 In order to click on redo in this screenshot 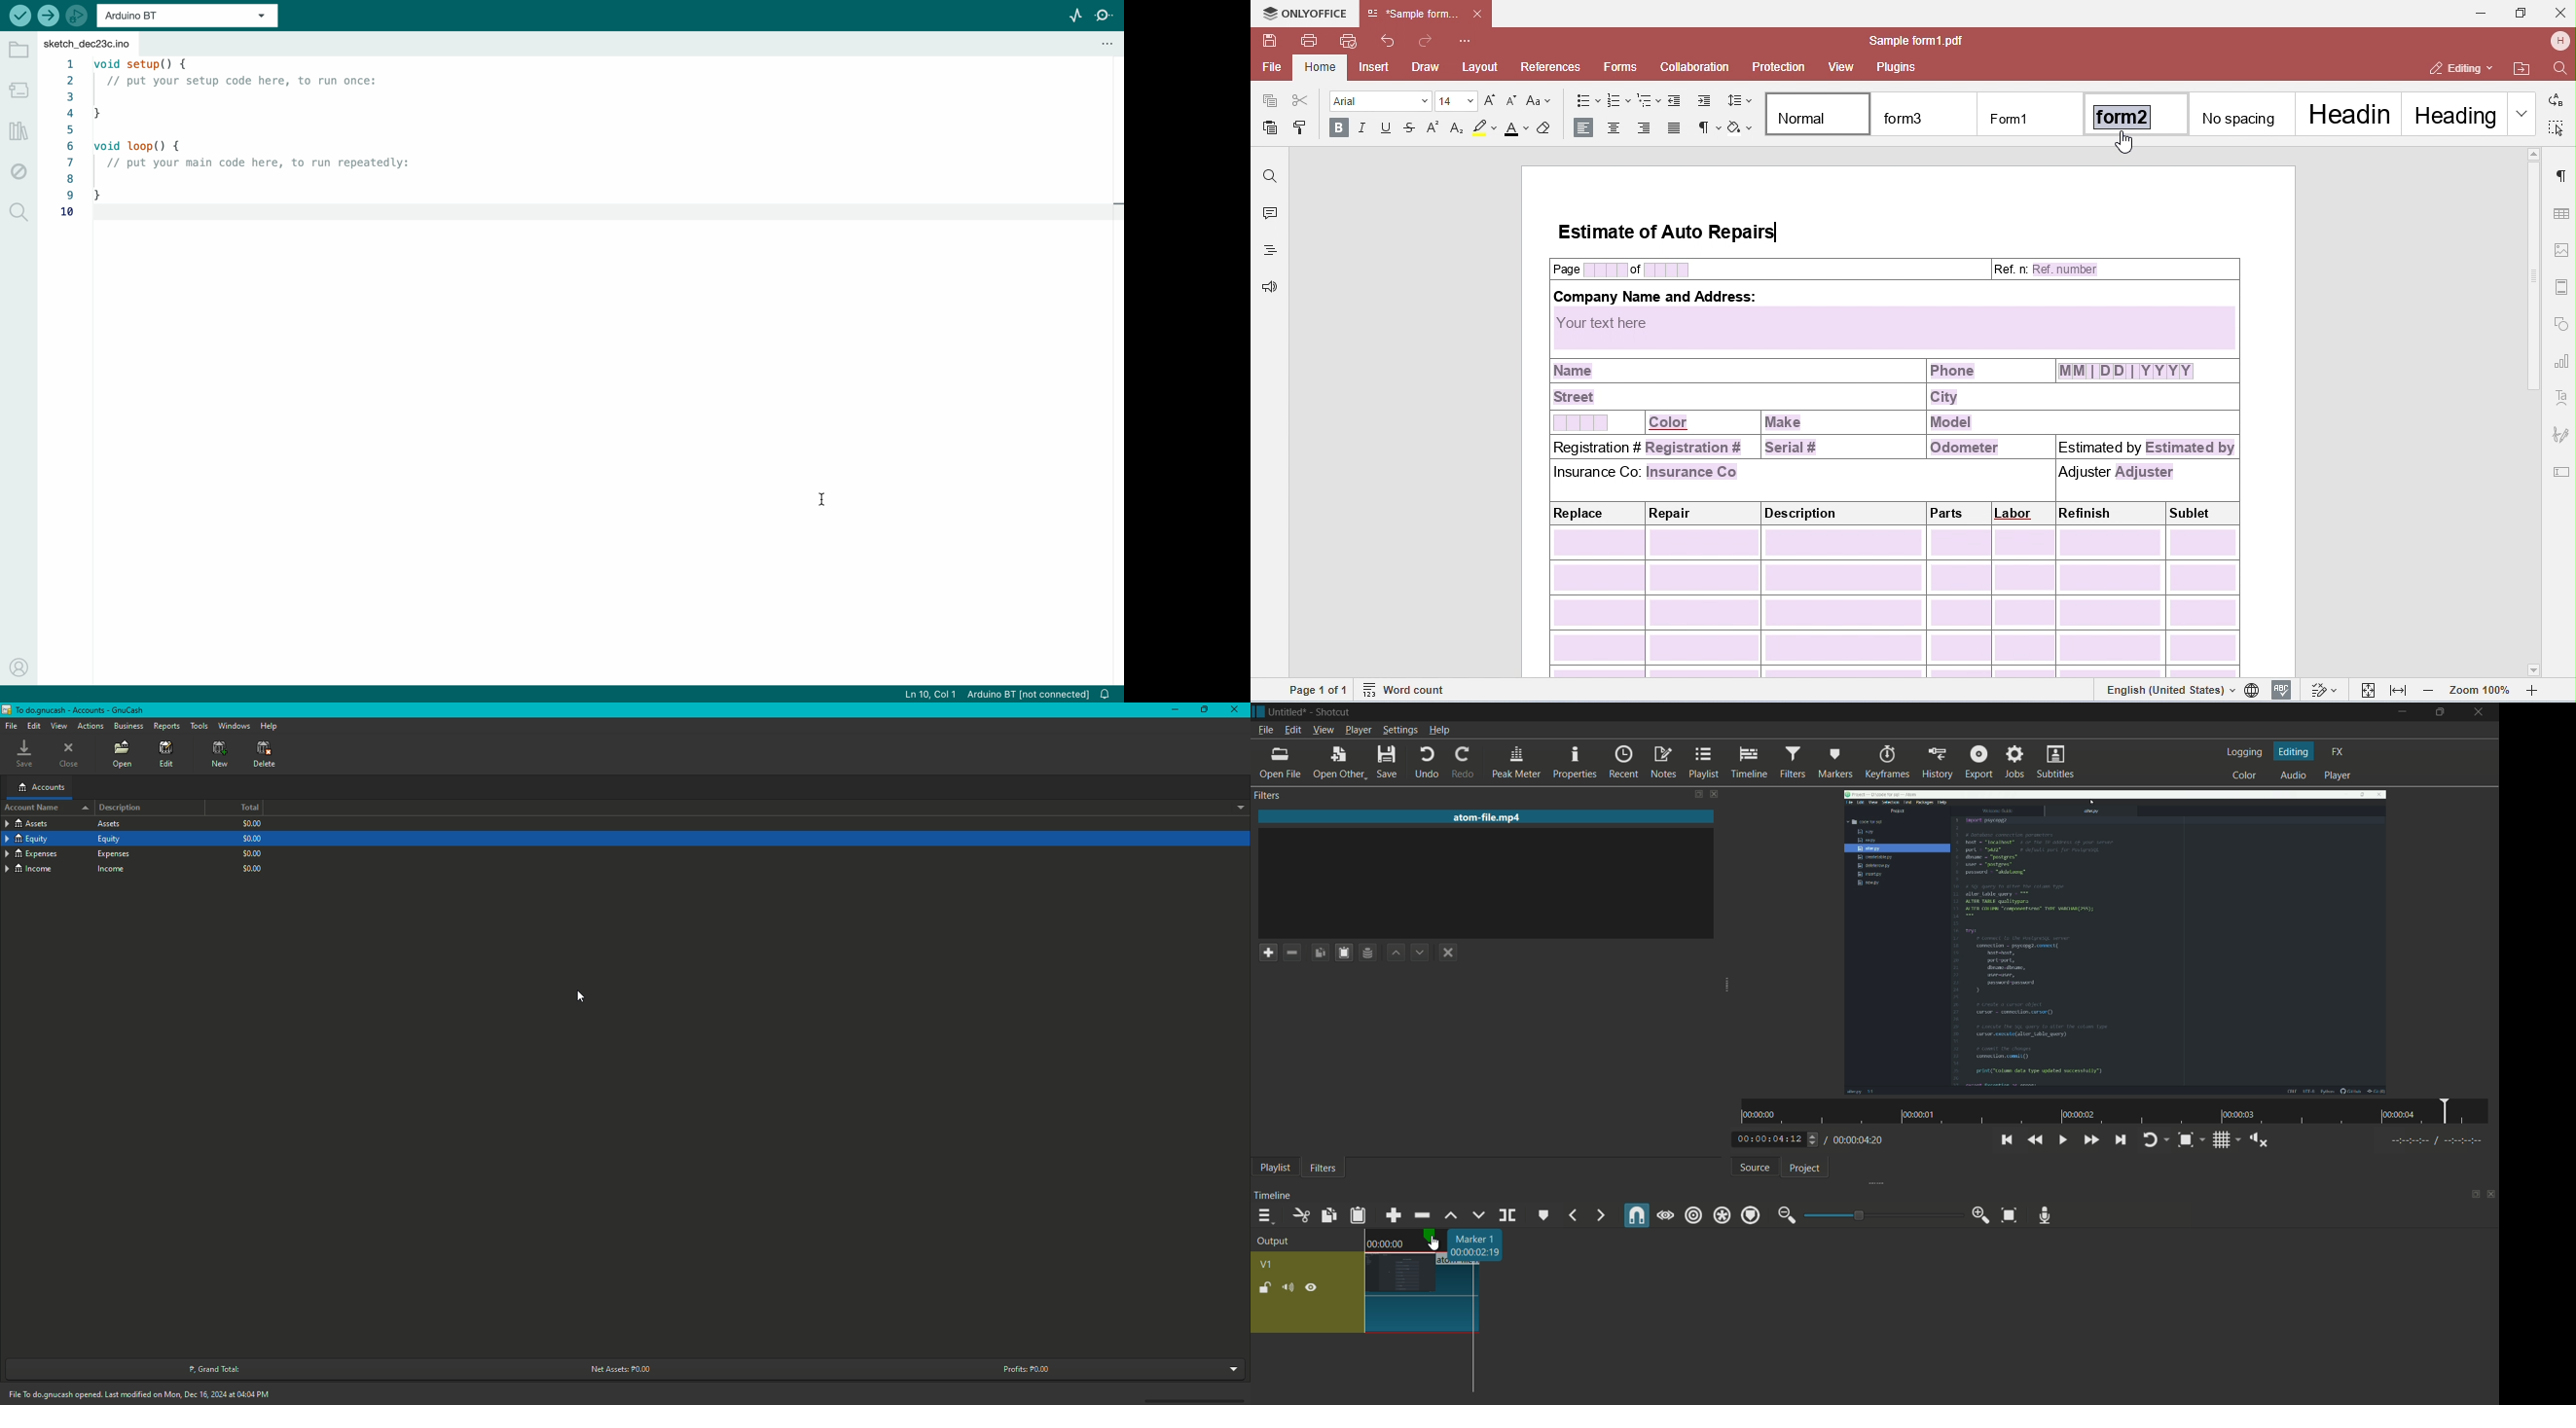, I will do `click(1463, 762)`.